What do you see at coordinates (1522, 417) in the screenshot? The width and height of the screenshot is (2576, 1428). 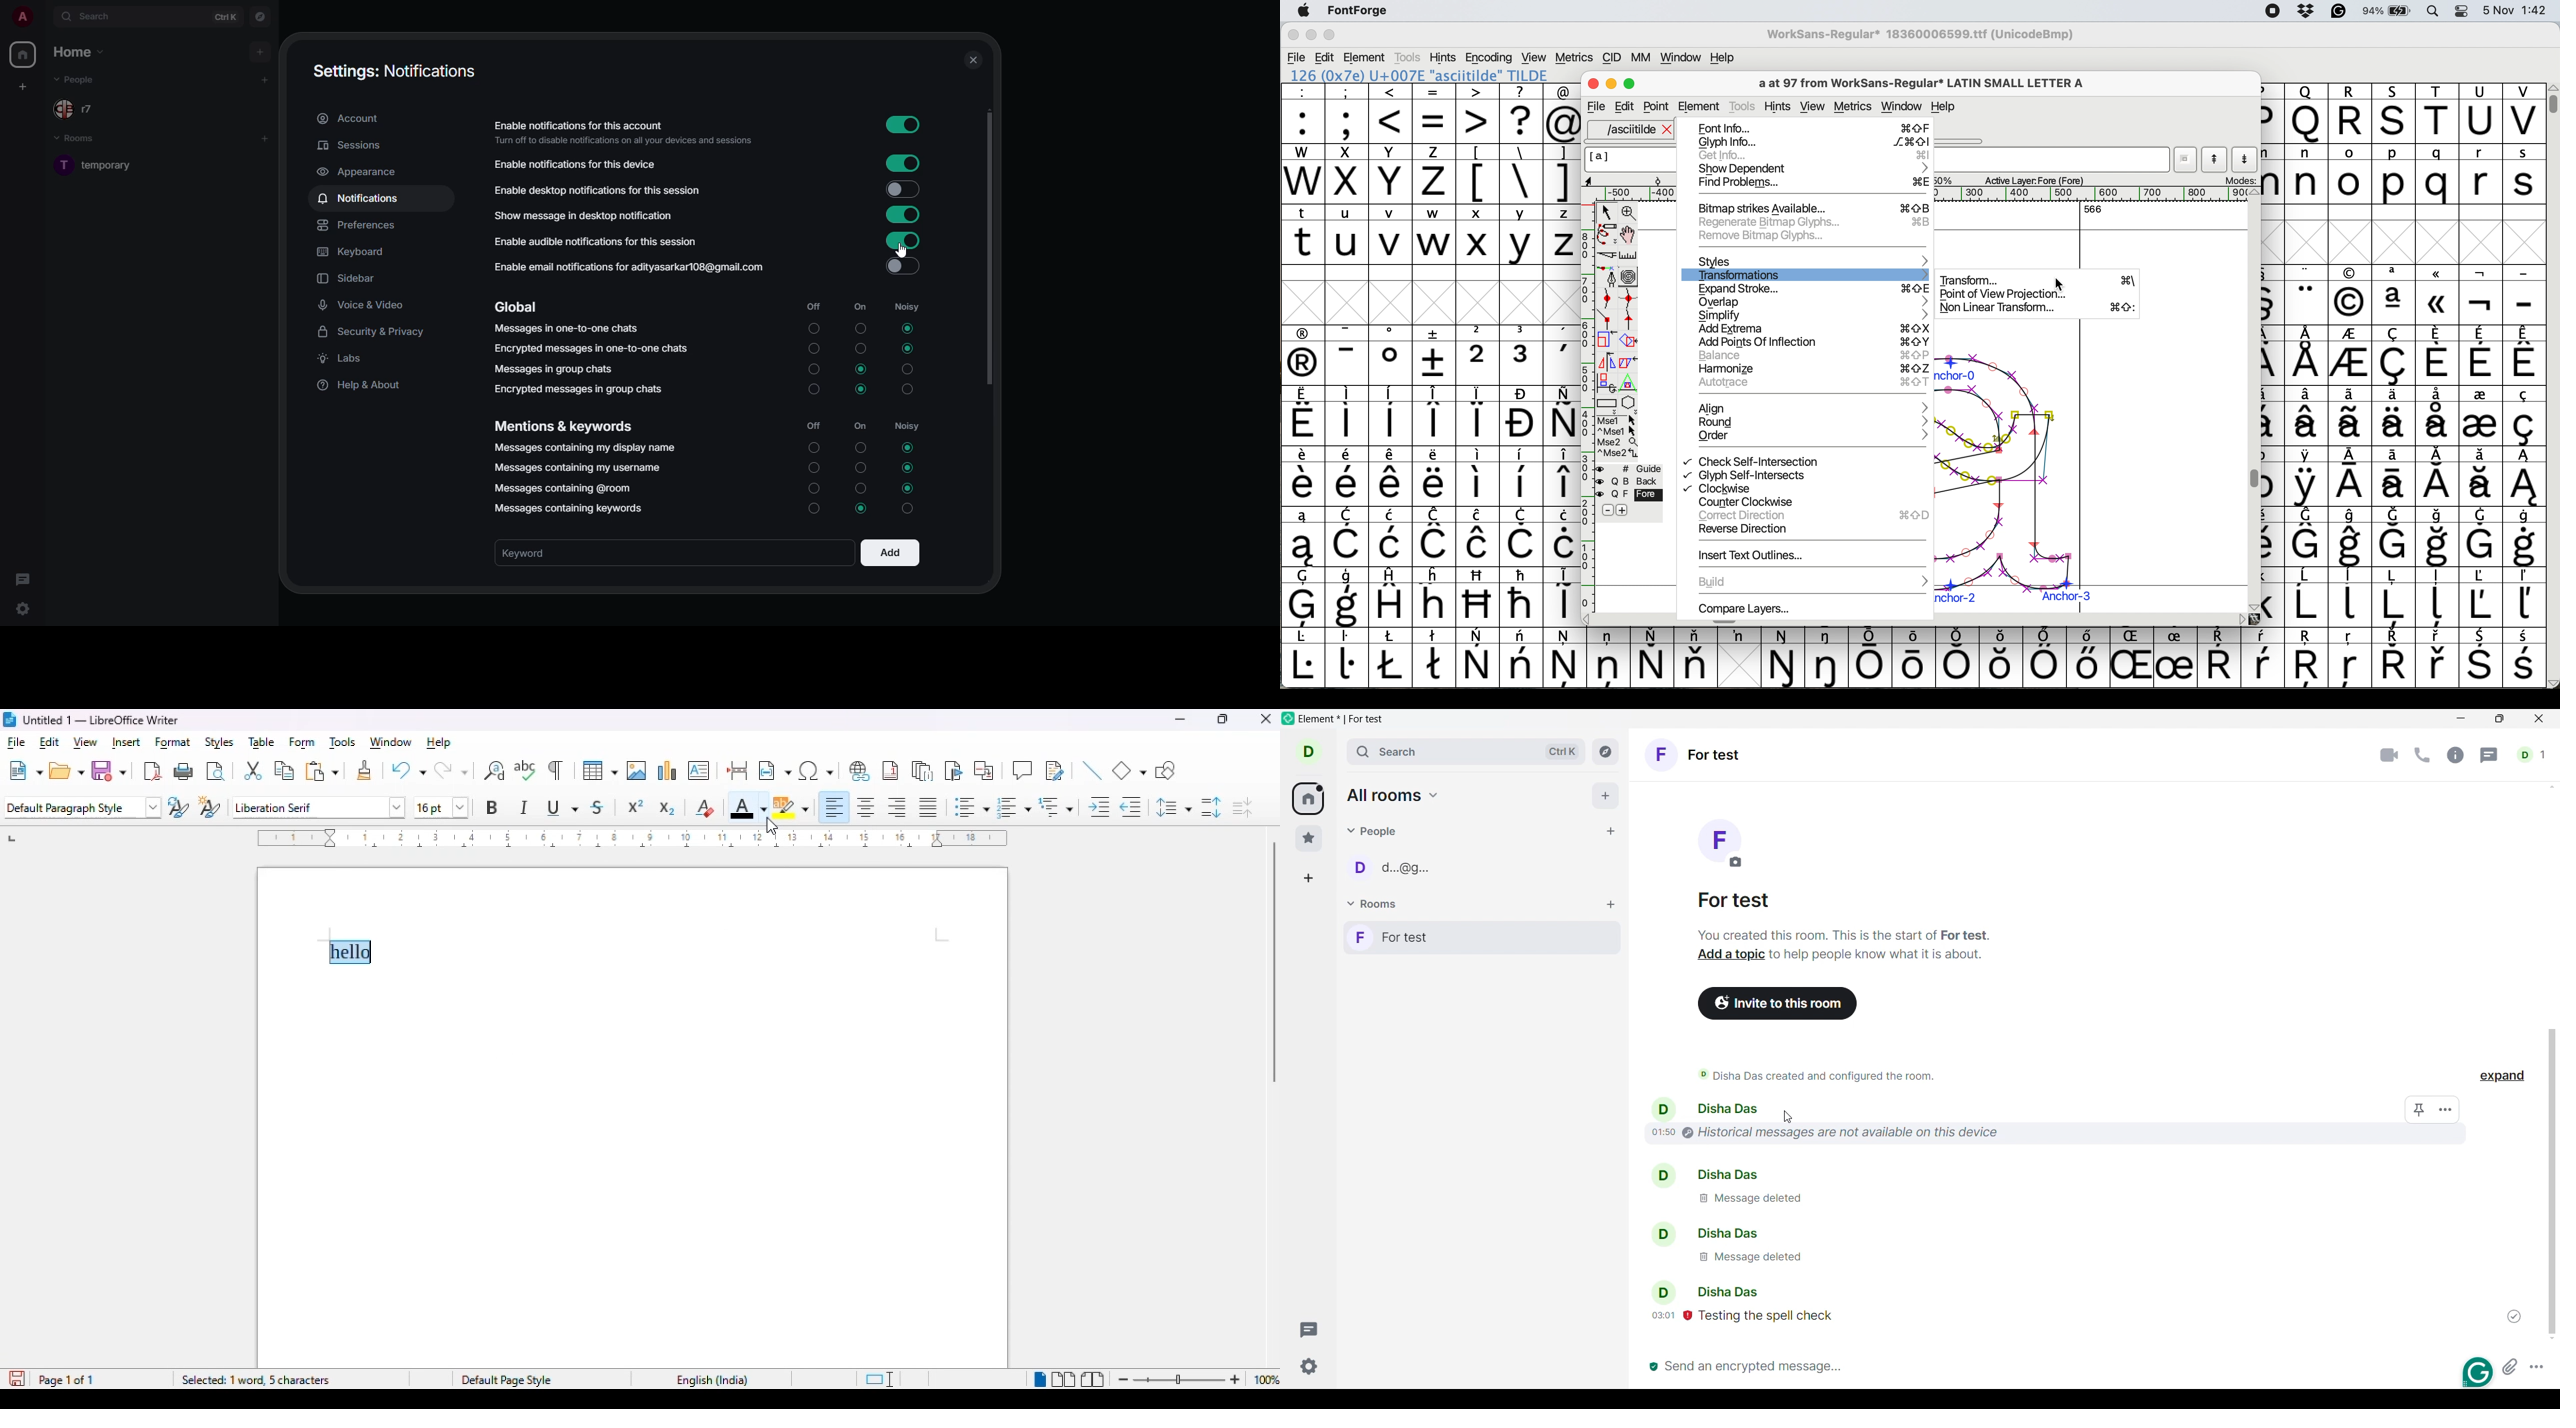 I see `symbol` at bounding box center [1522, 417].